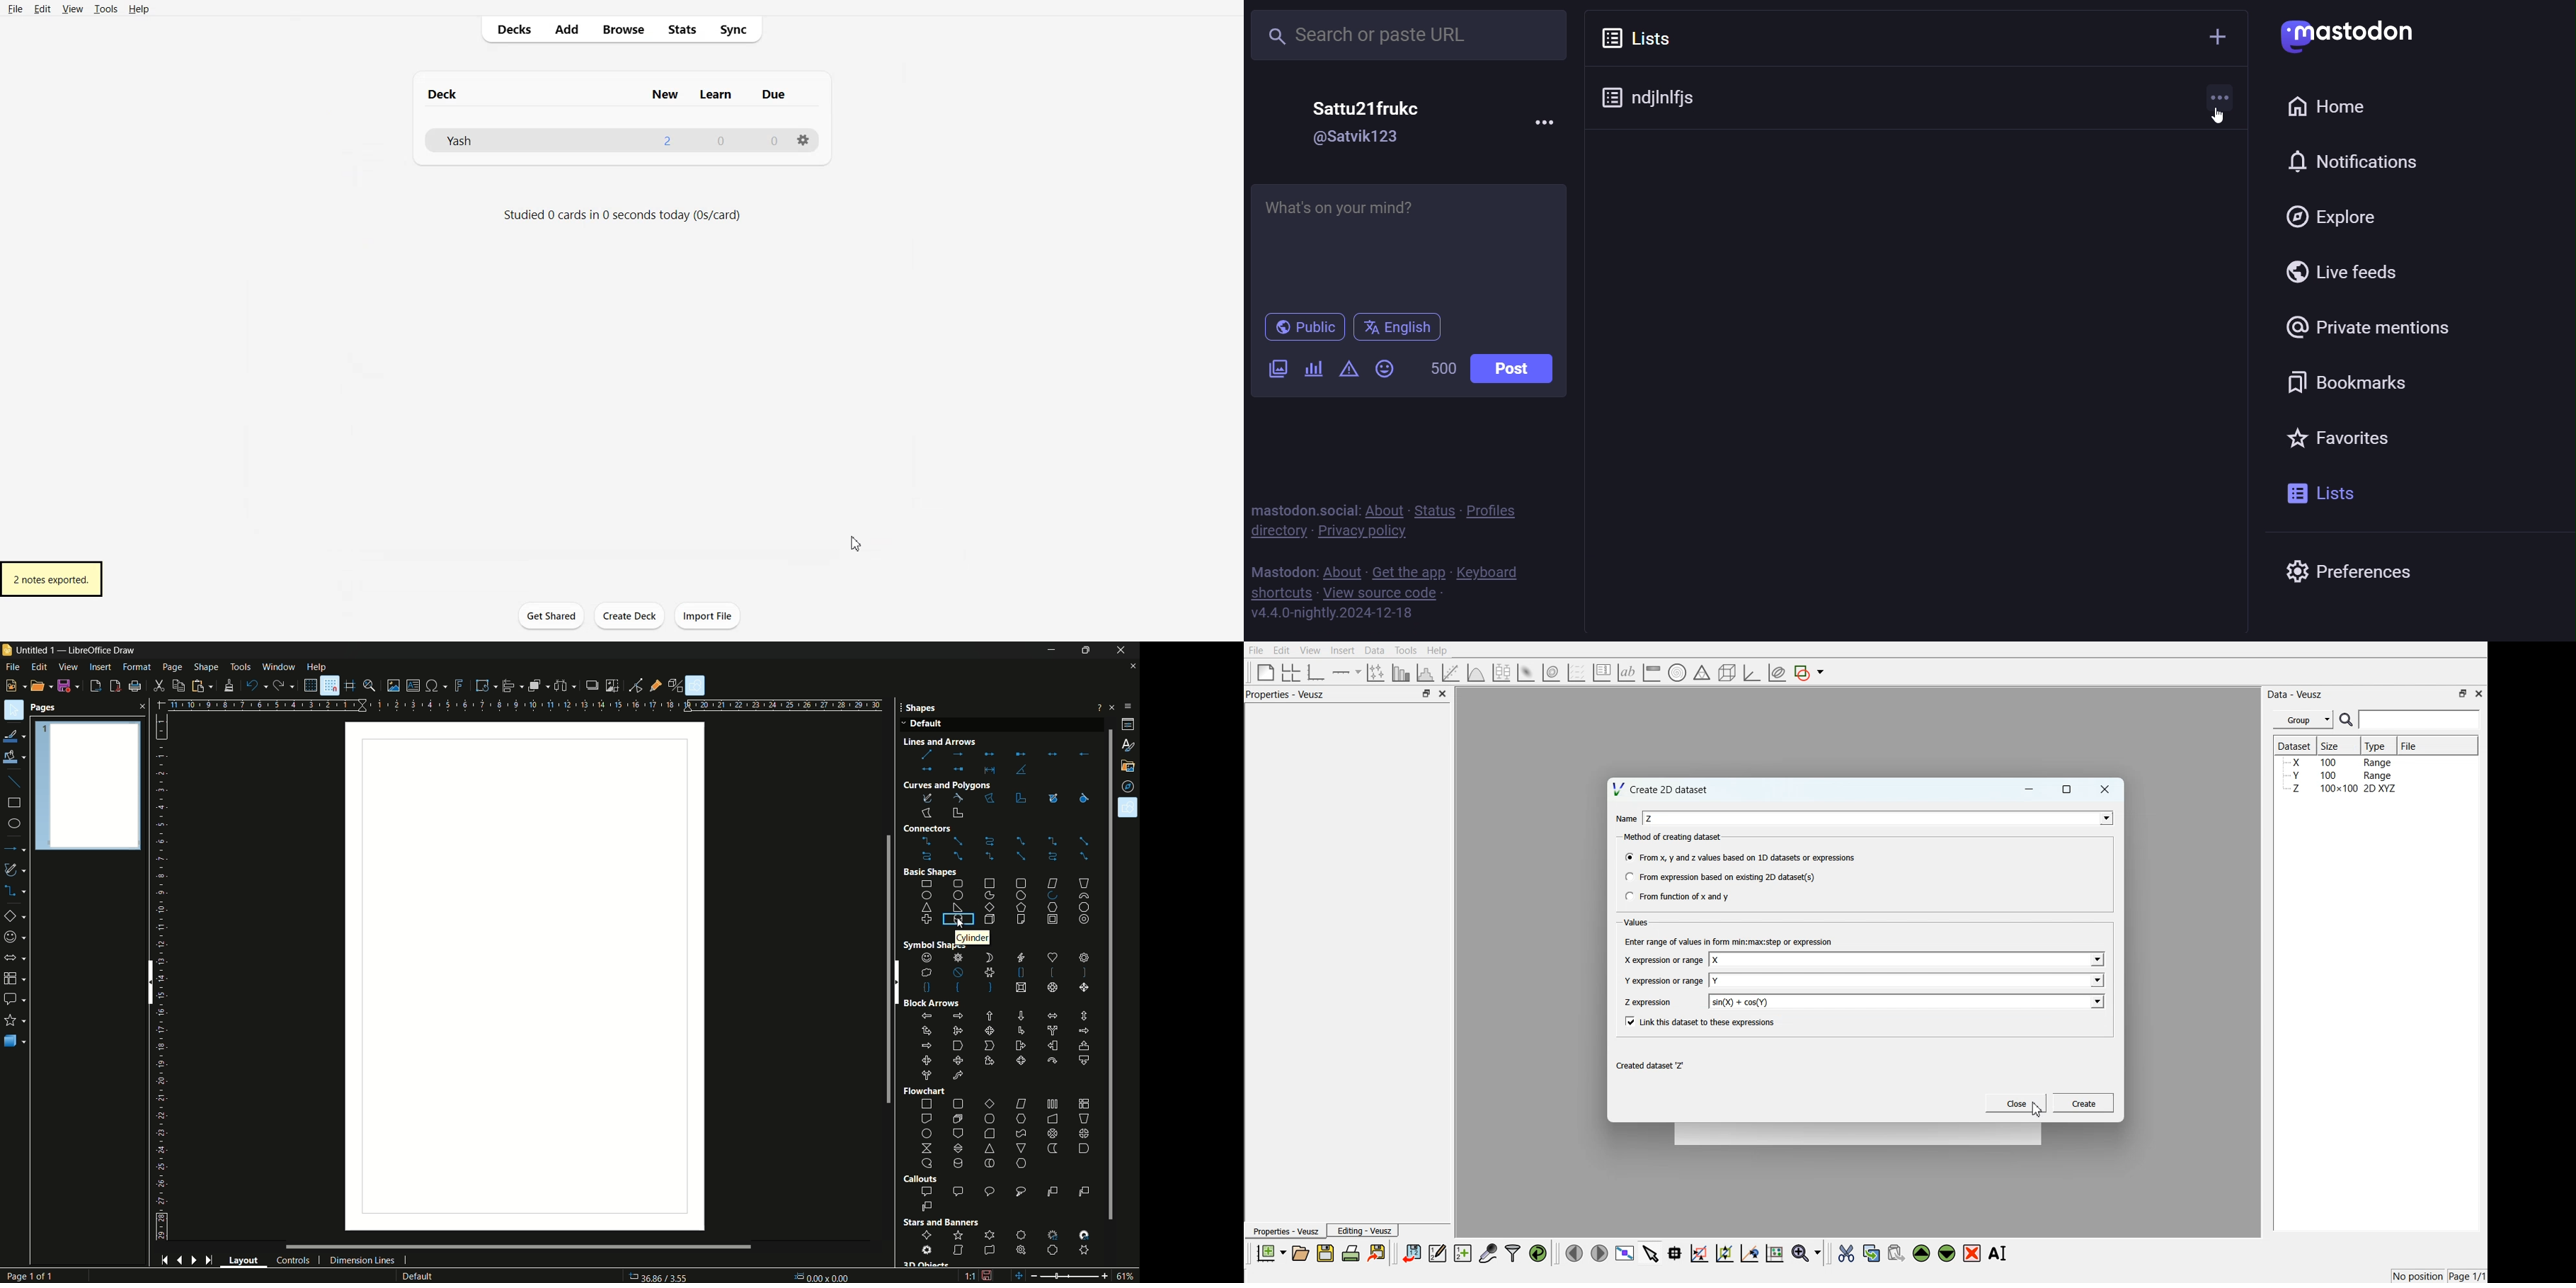 Image resolution: width=2576 pixels, height=1288 pixels. Describe the element at coordinates (139, 10) in the screenshot. I see `Help` at that location.